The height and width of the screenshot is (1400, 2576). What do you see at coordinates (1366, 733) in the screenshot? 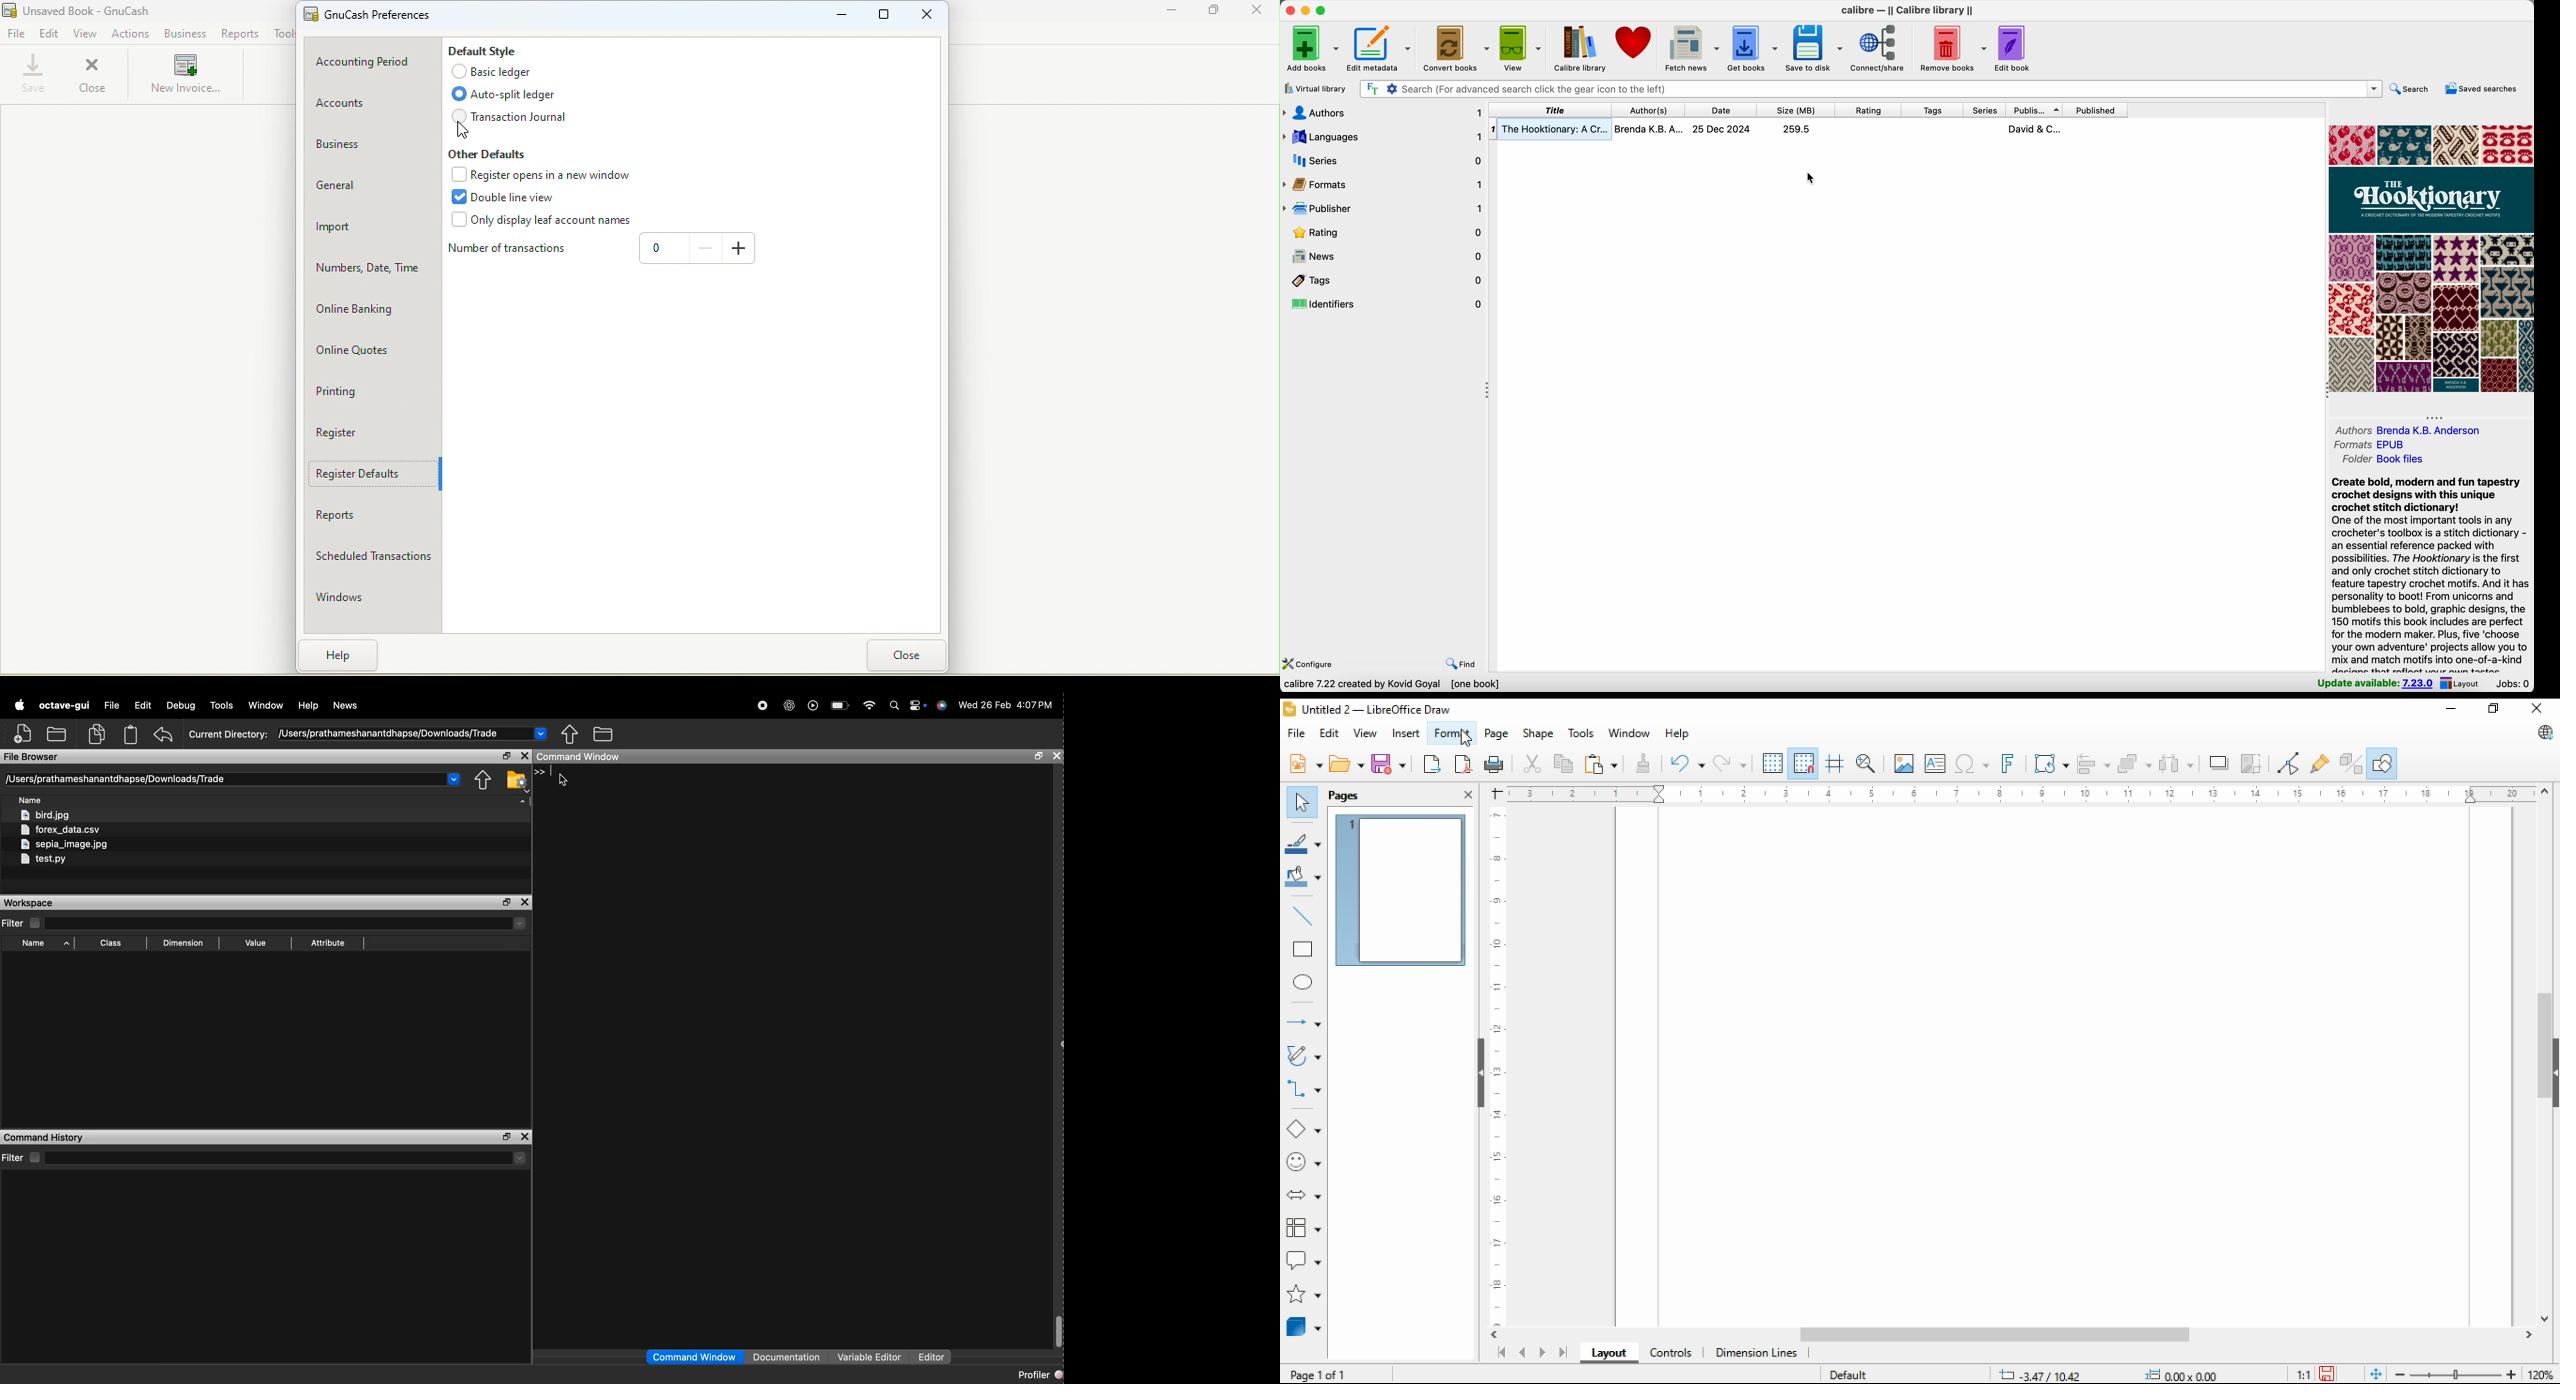
I see `view` at bounding box center [1366, 733].